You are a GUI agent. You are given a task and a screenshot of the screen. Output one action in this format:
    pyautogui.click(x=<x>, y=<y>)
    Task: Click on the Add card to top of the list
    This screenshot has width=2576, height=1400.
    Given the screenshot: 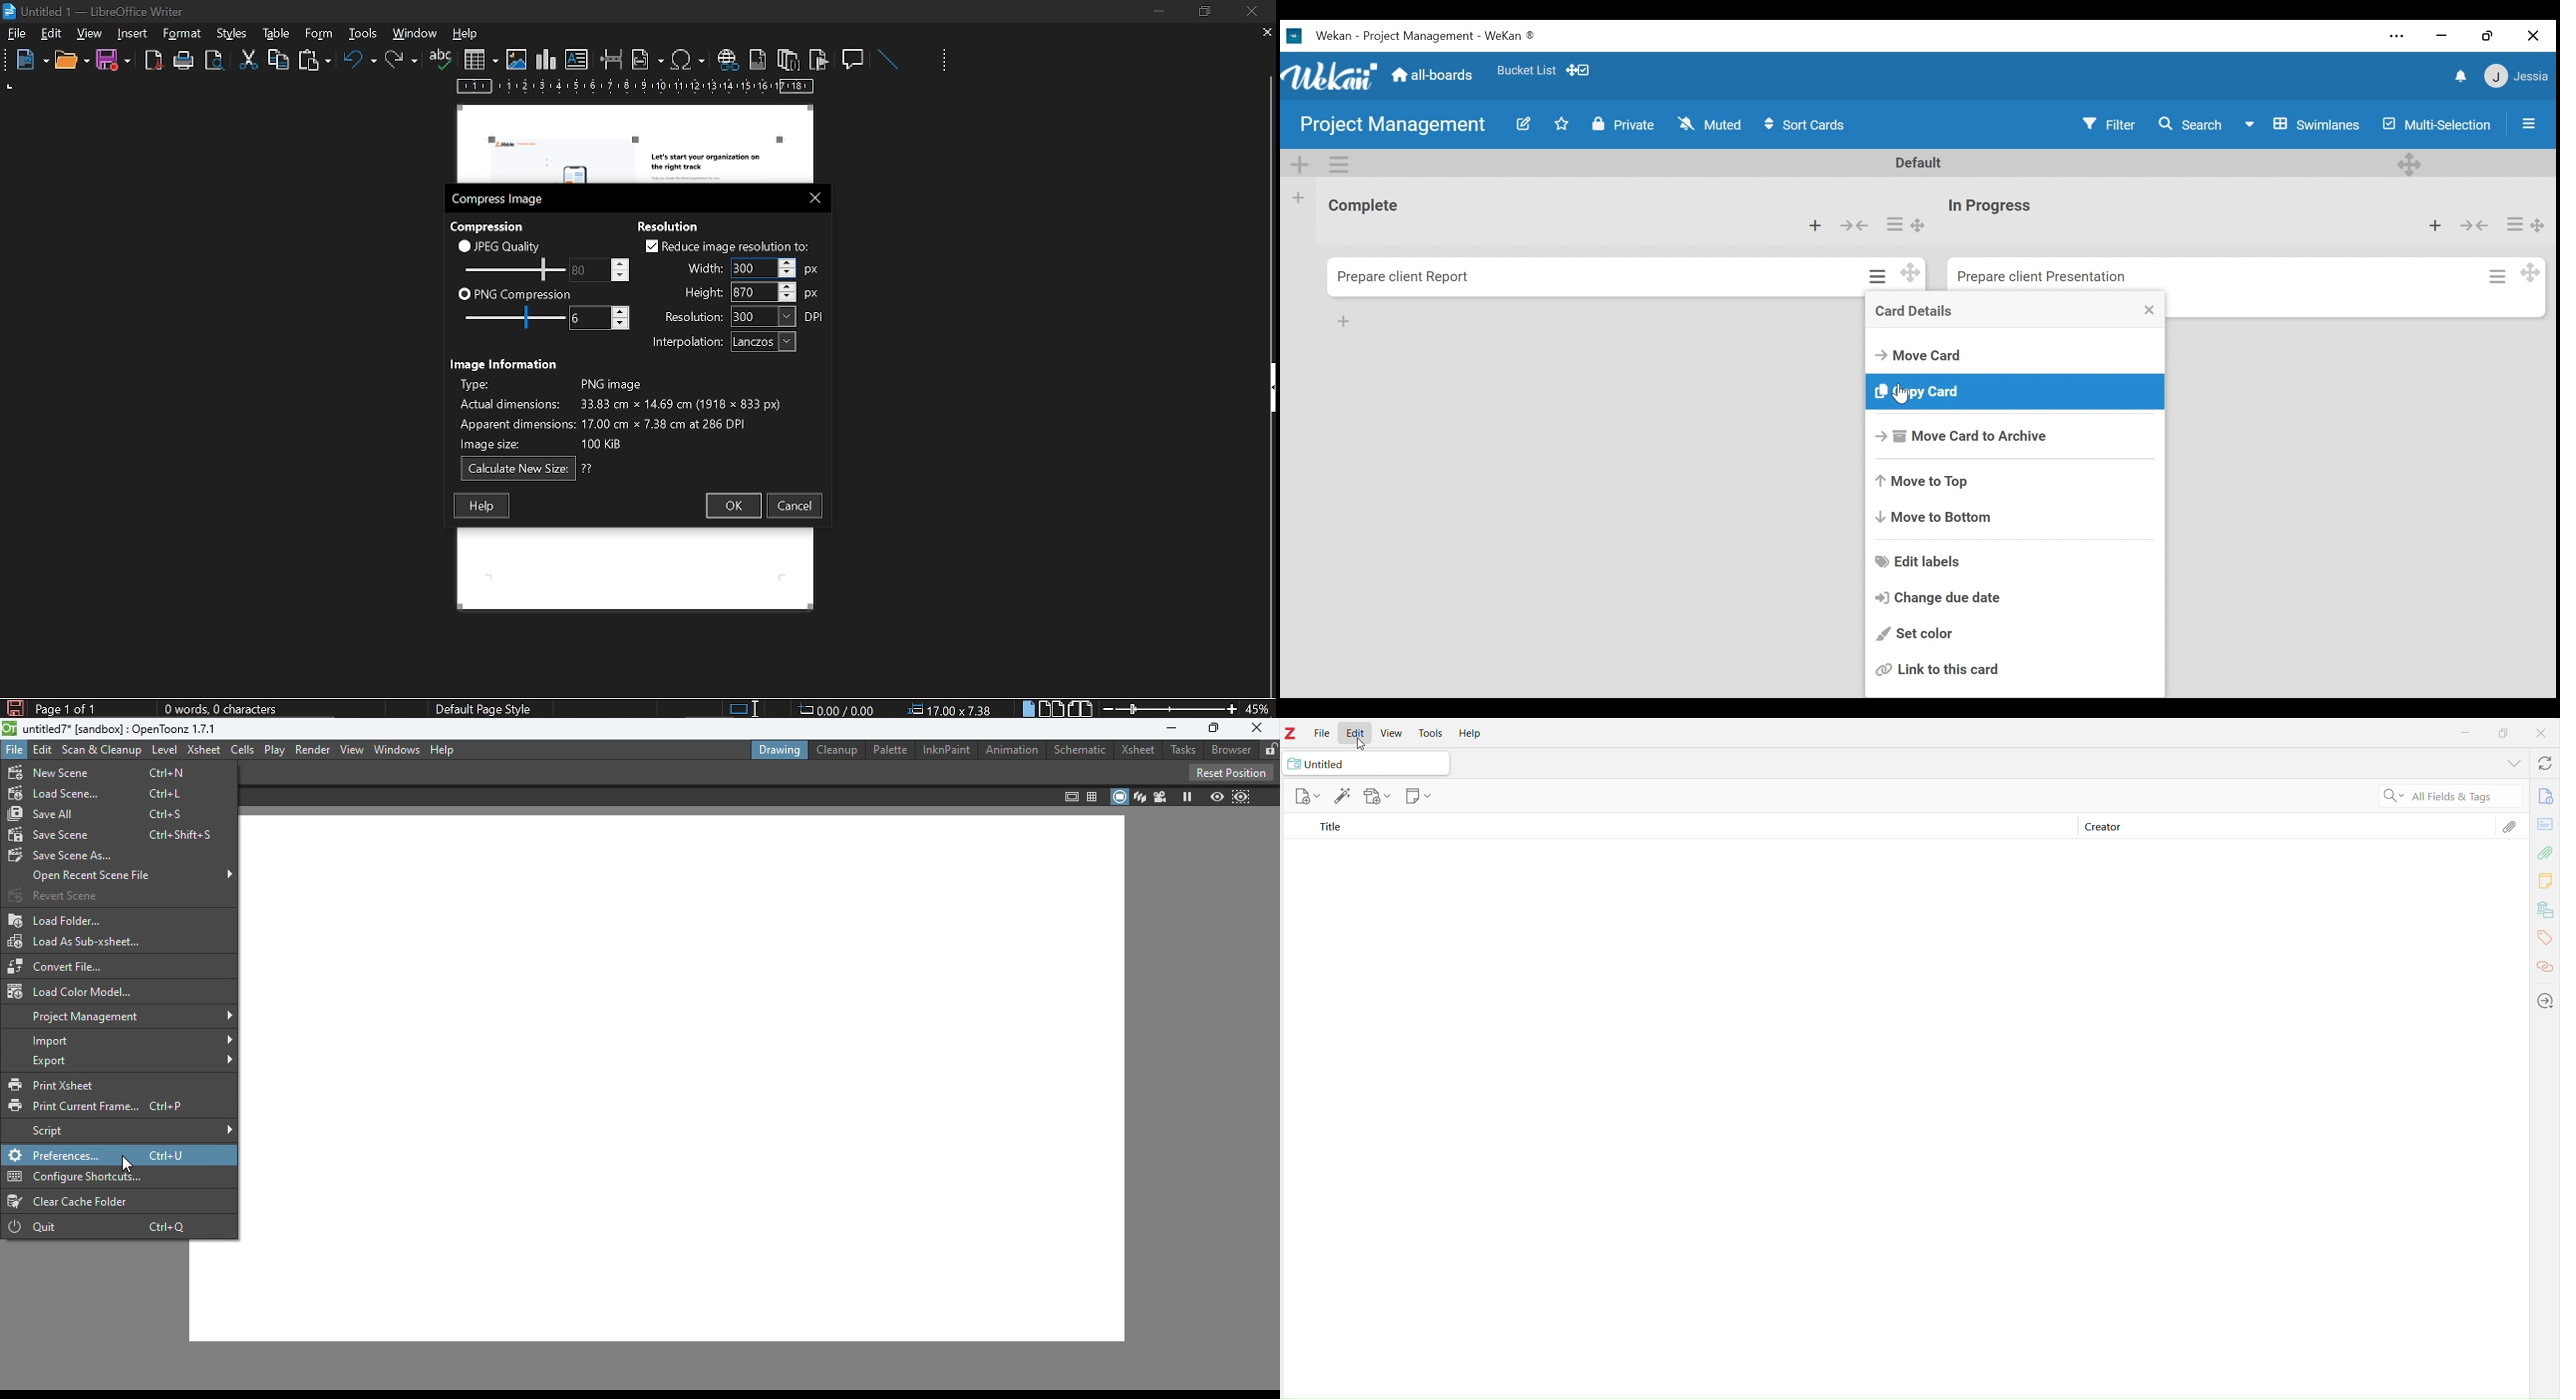 What is the action you would take?
    pyautogui.click(x=1814, y=226)
    